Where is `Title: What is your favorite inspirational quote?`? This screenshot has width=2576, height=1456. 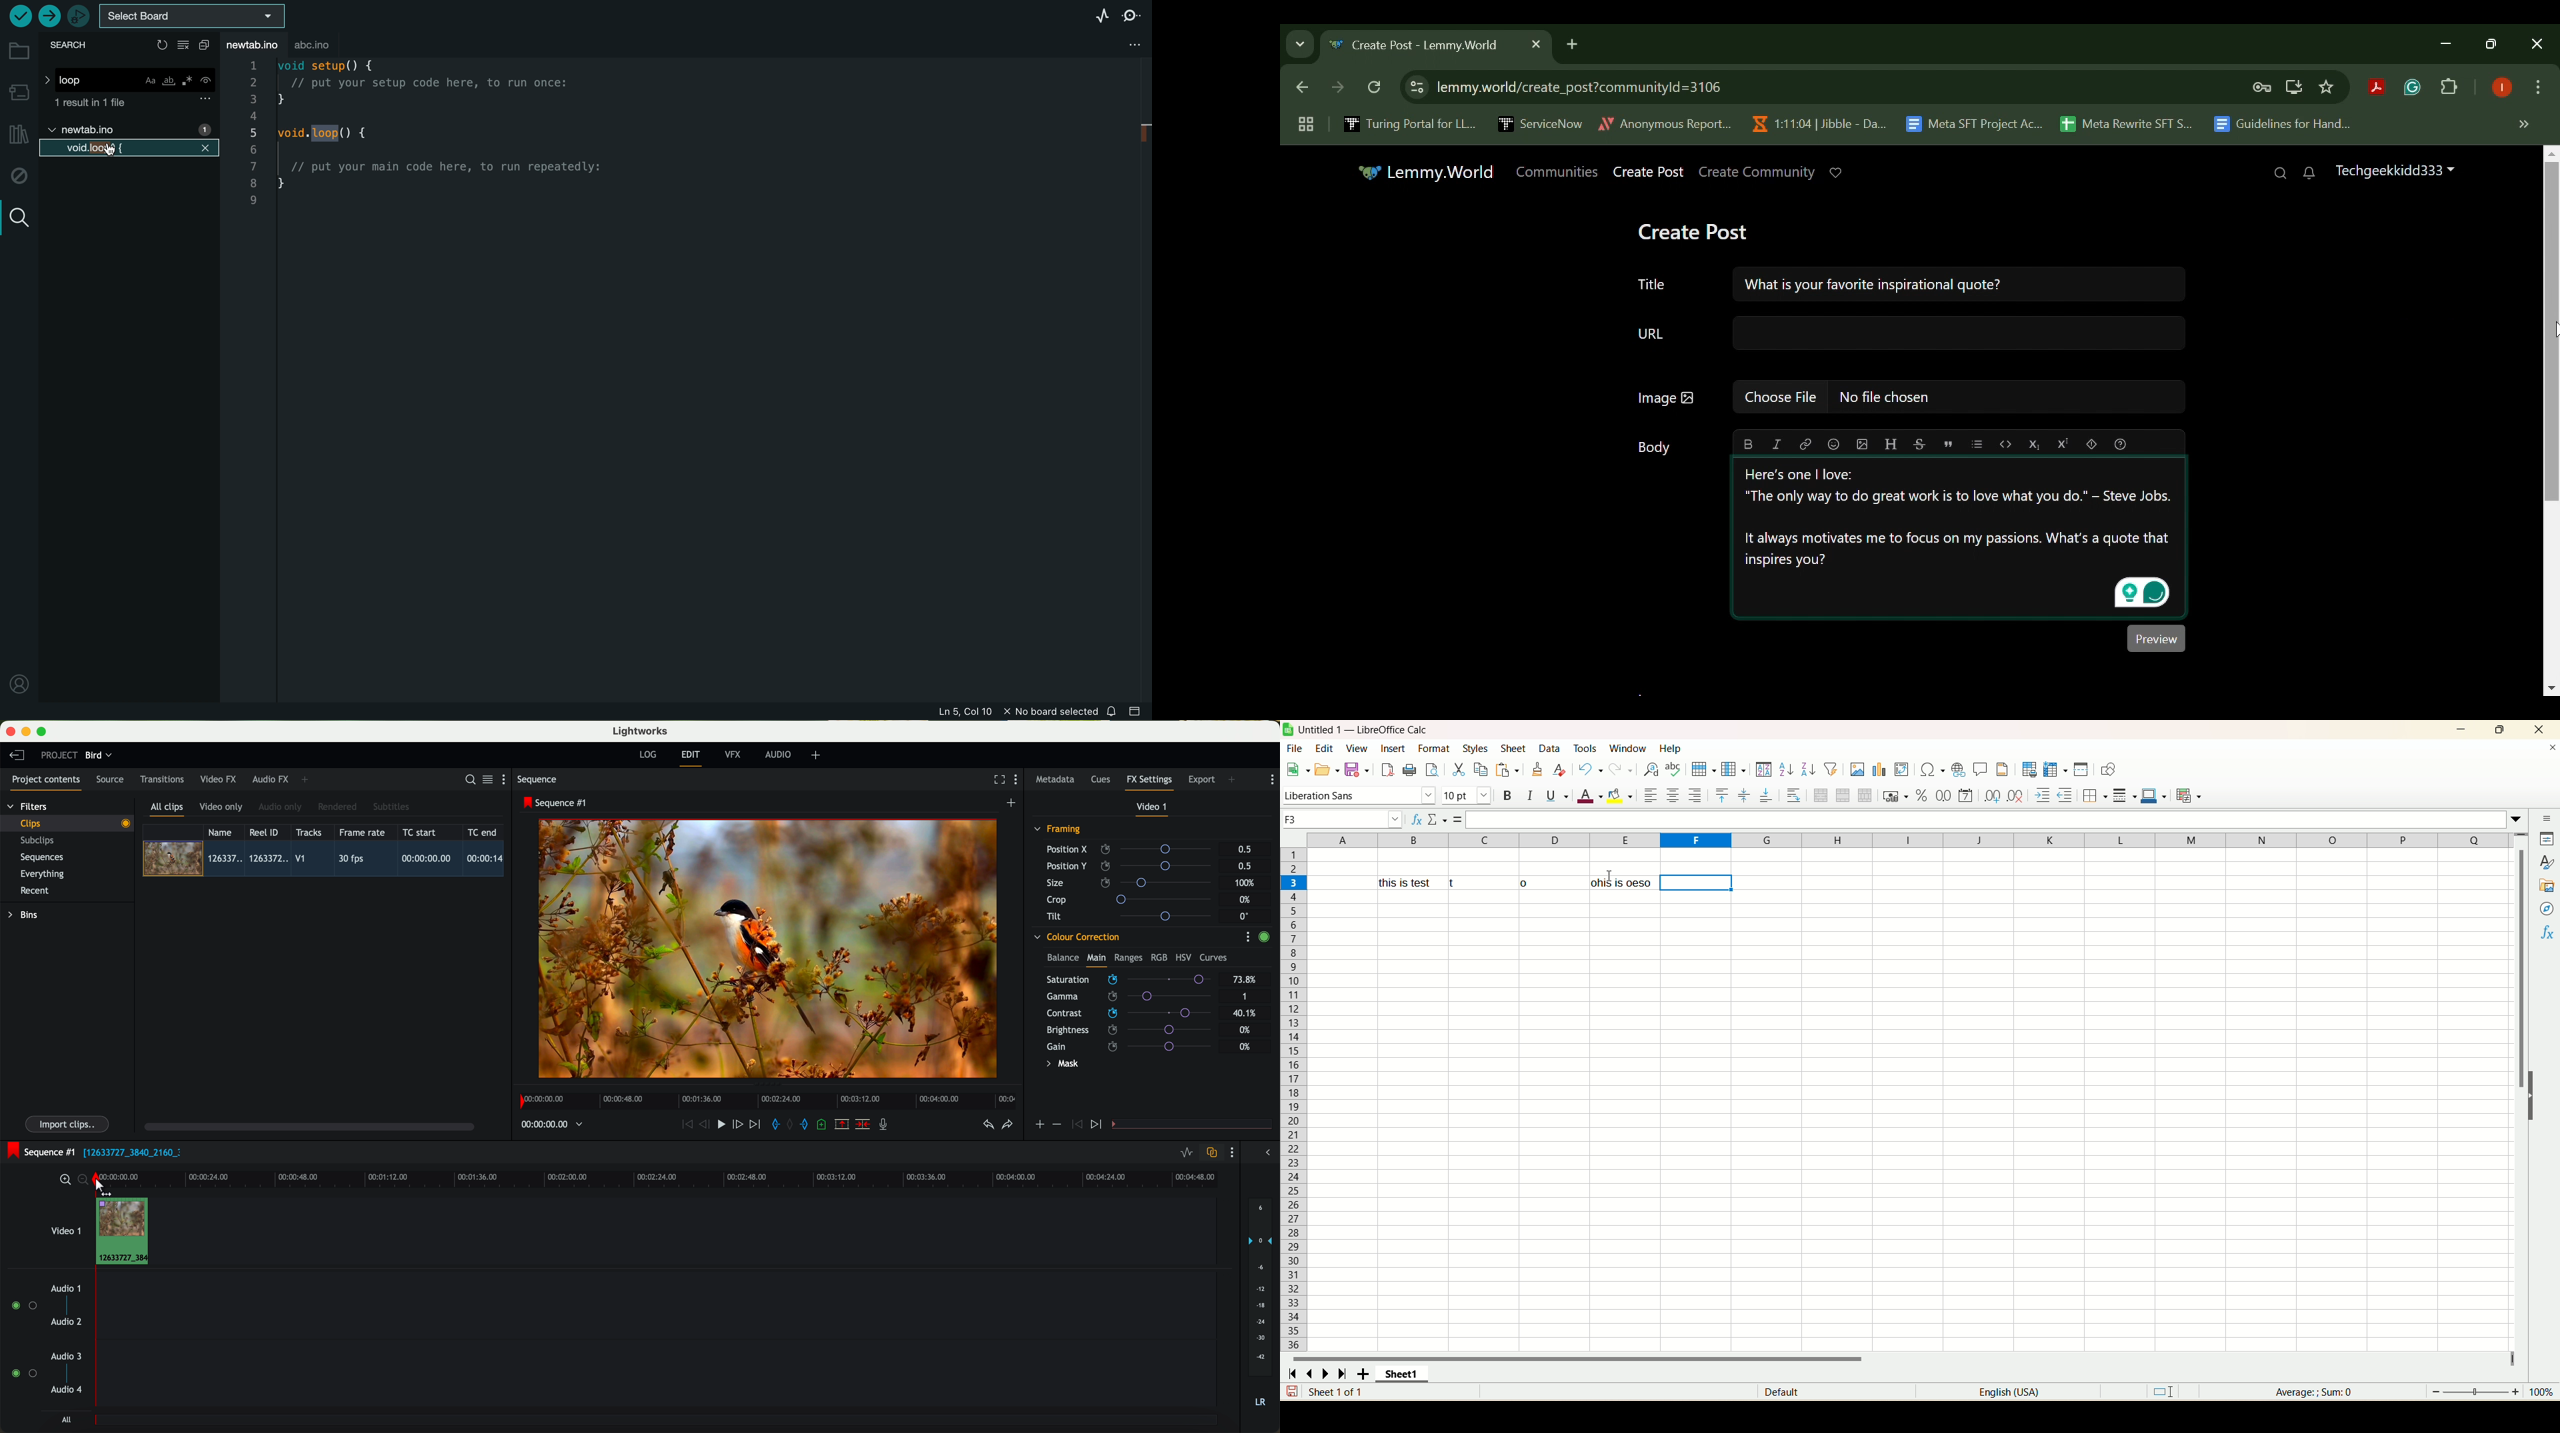 Title: What is your favorite inspirational quote? is located at coordinates (1906, 282).